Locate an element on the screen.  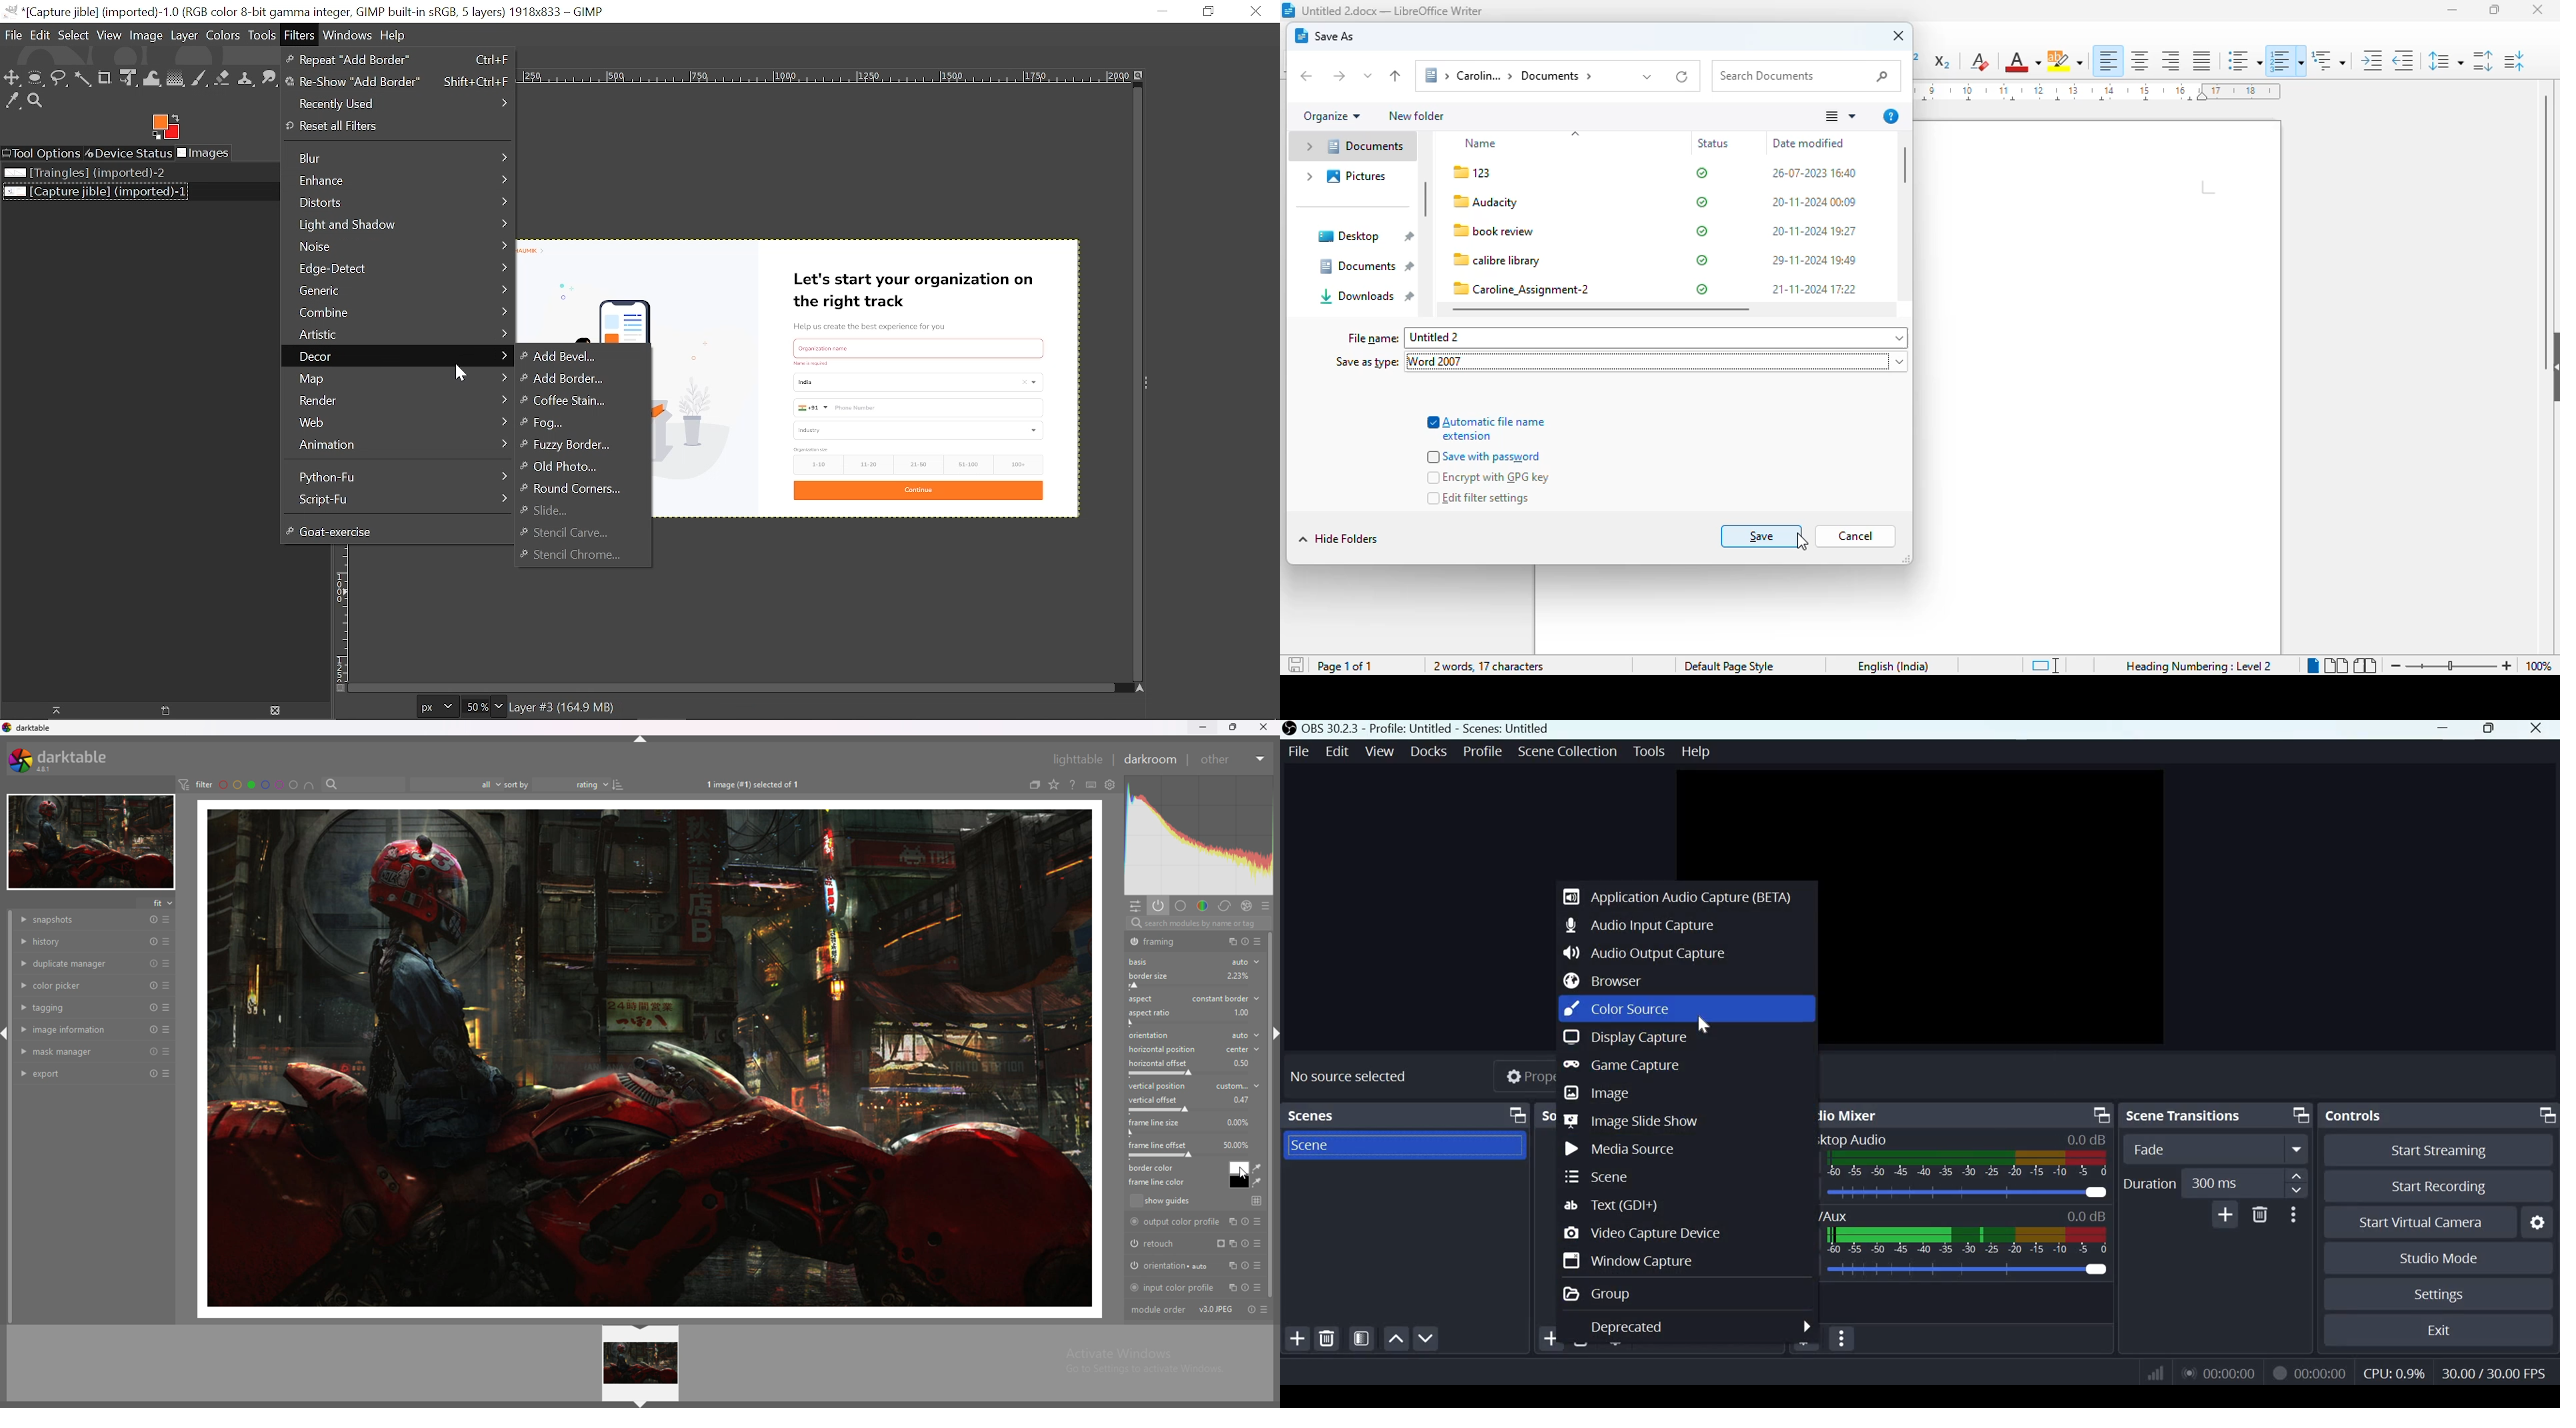
Live Duration Timer is located at coordinates (2279, 1372).